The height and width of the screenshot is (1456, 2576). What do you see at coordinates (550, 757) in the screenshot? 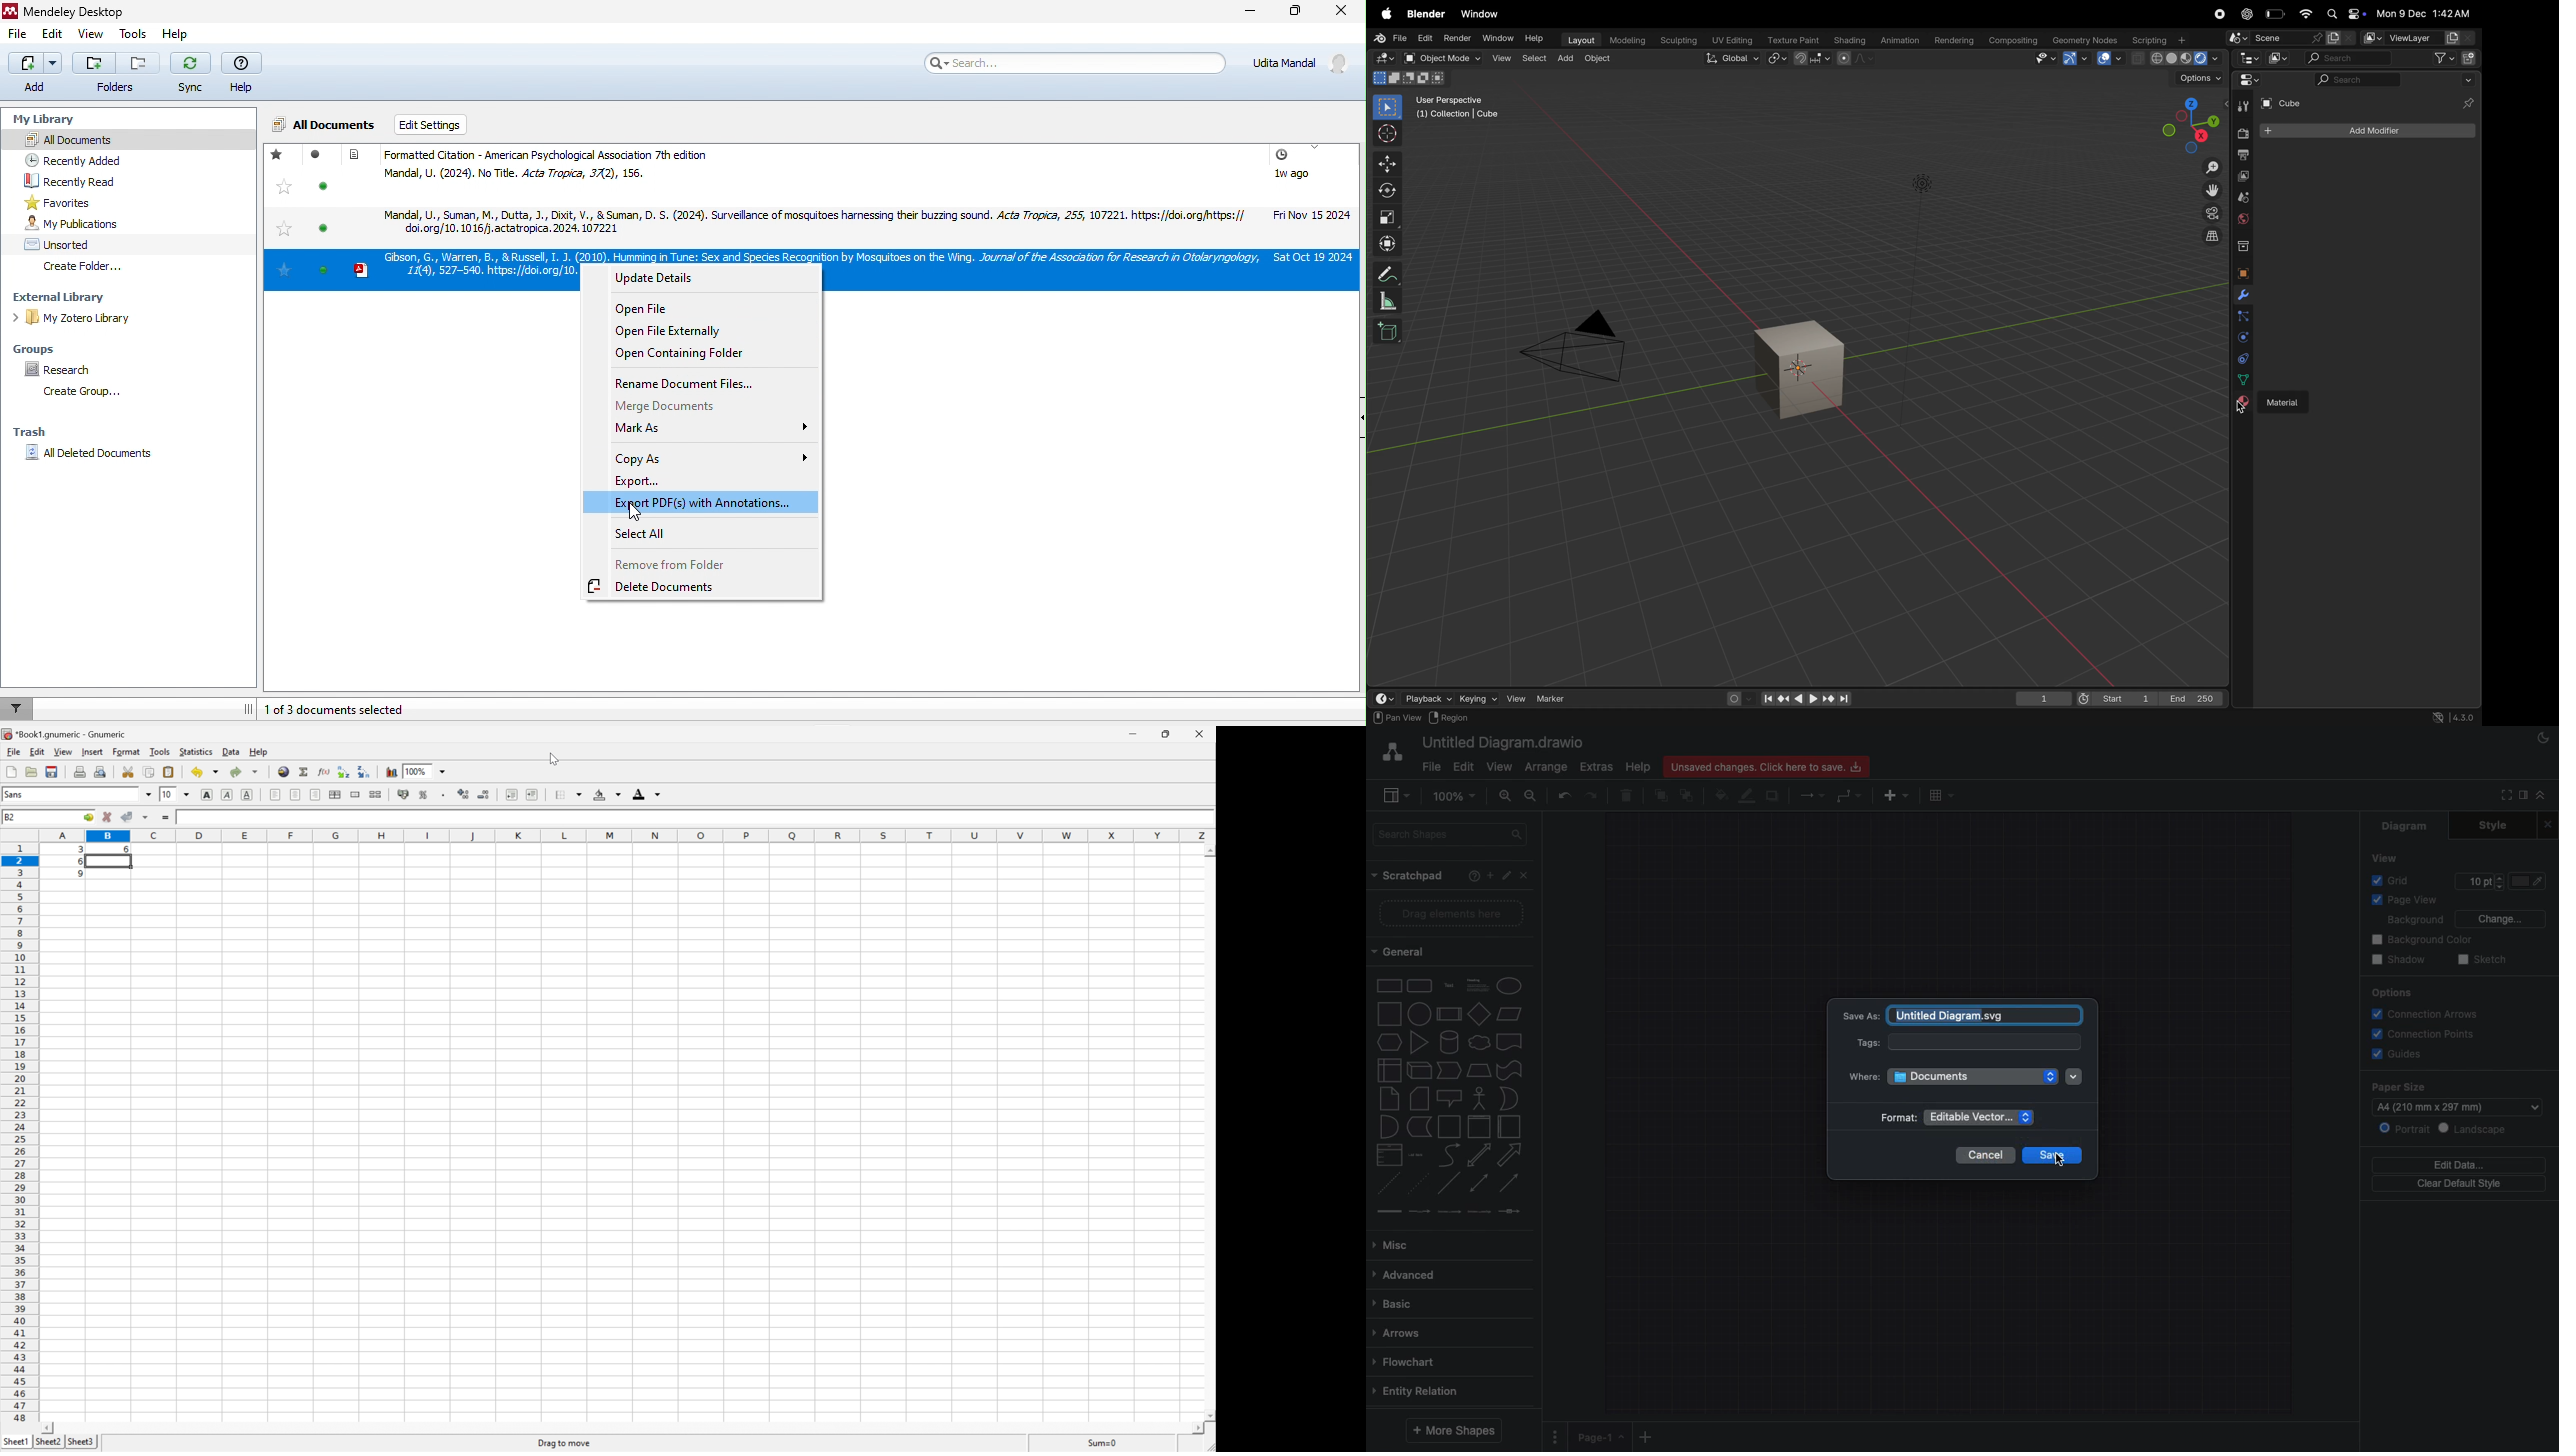
I see `Cursor` at bounding box center [550, 757].